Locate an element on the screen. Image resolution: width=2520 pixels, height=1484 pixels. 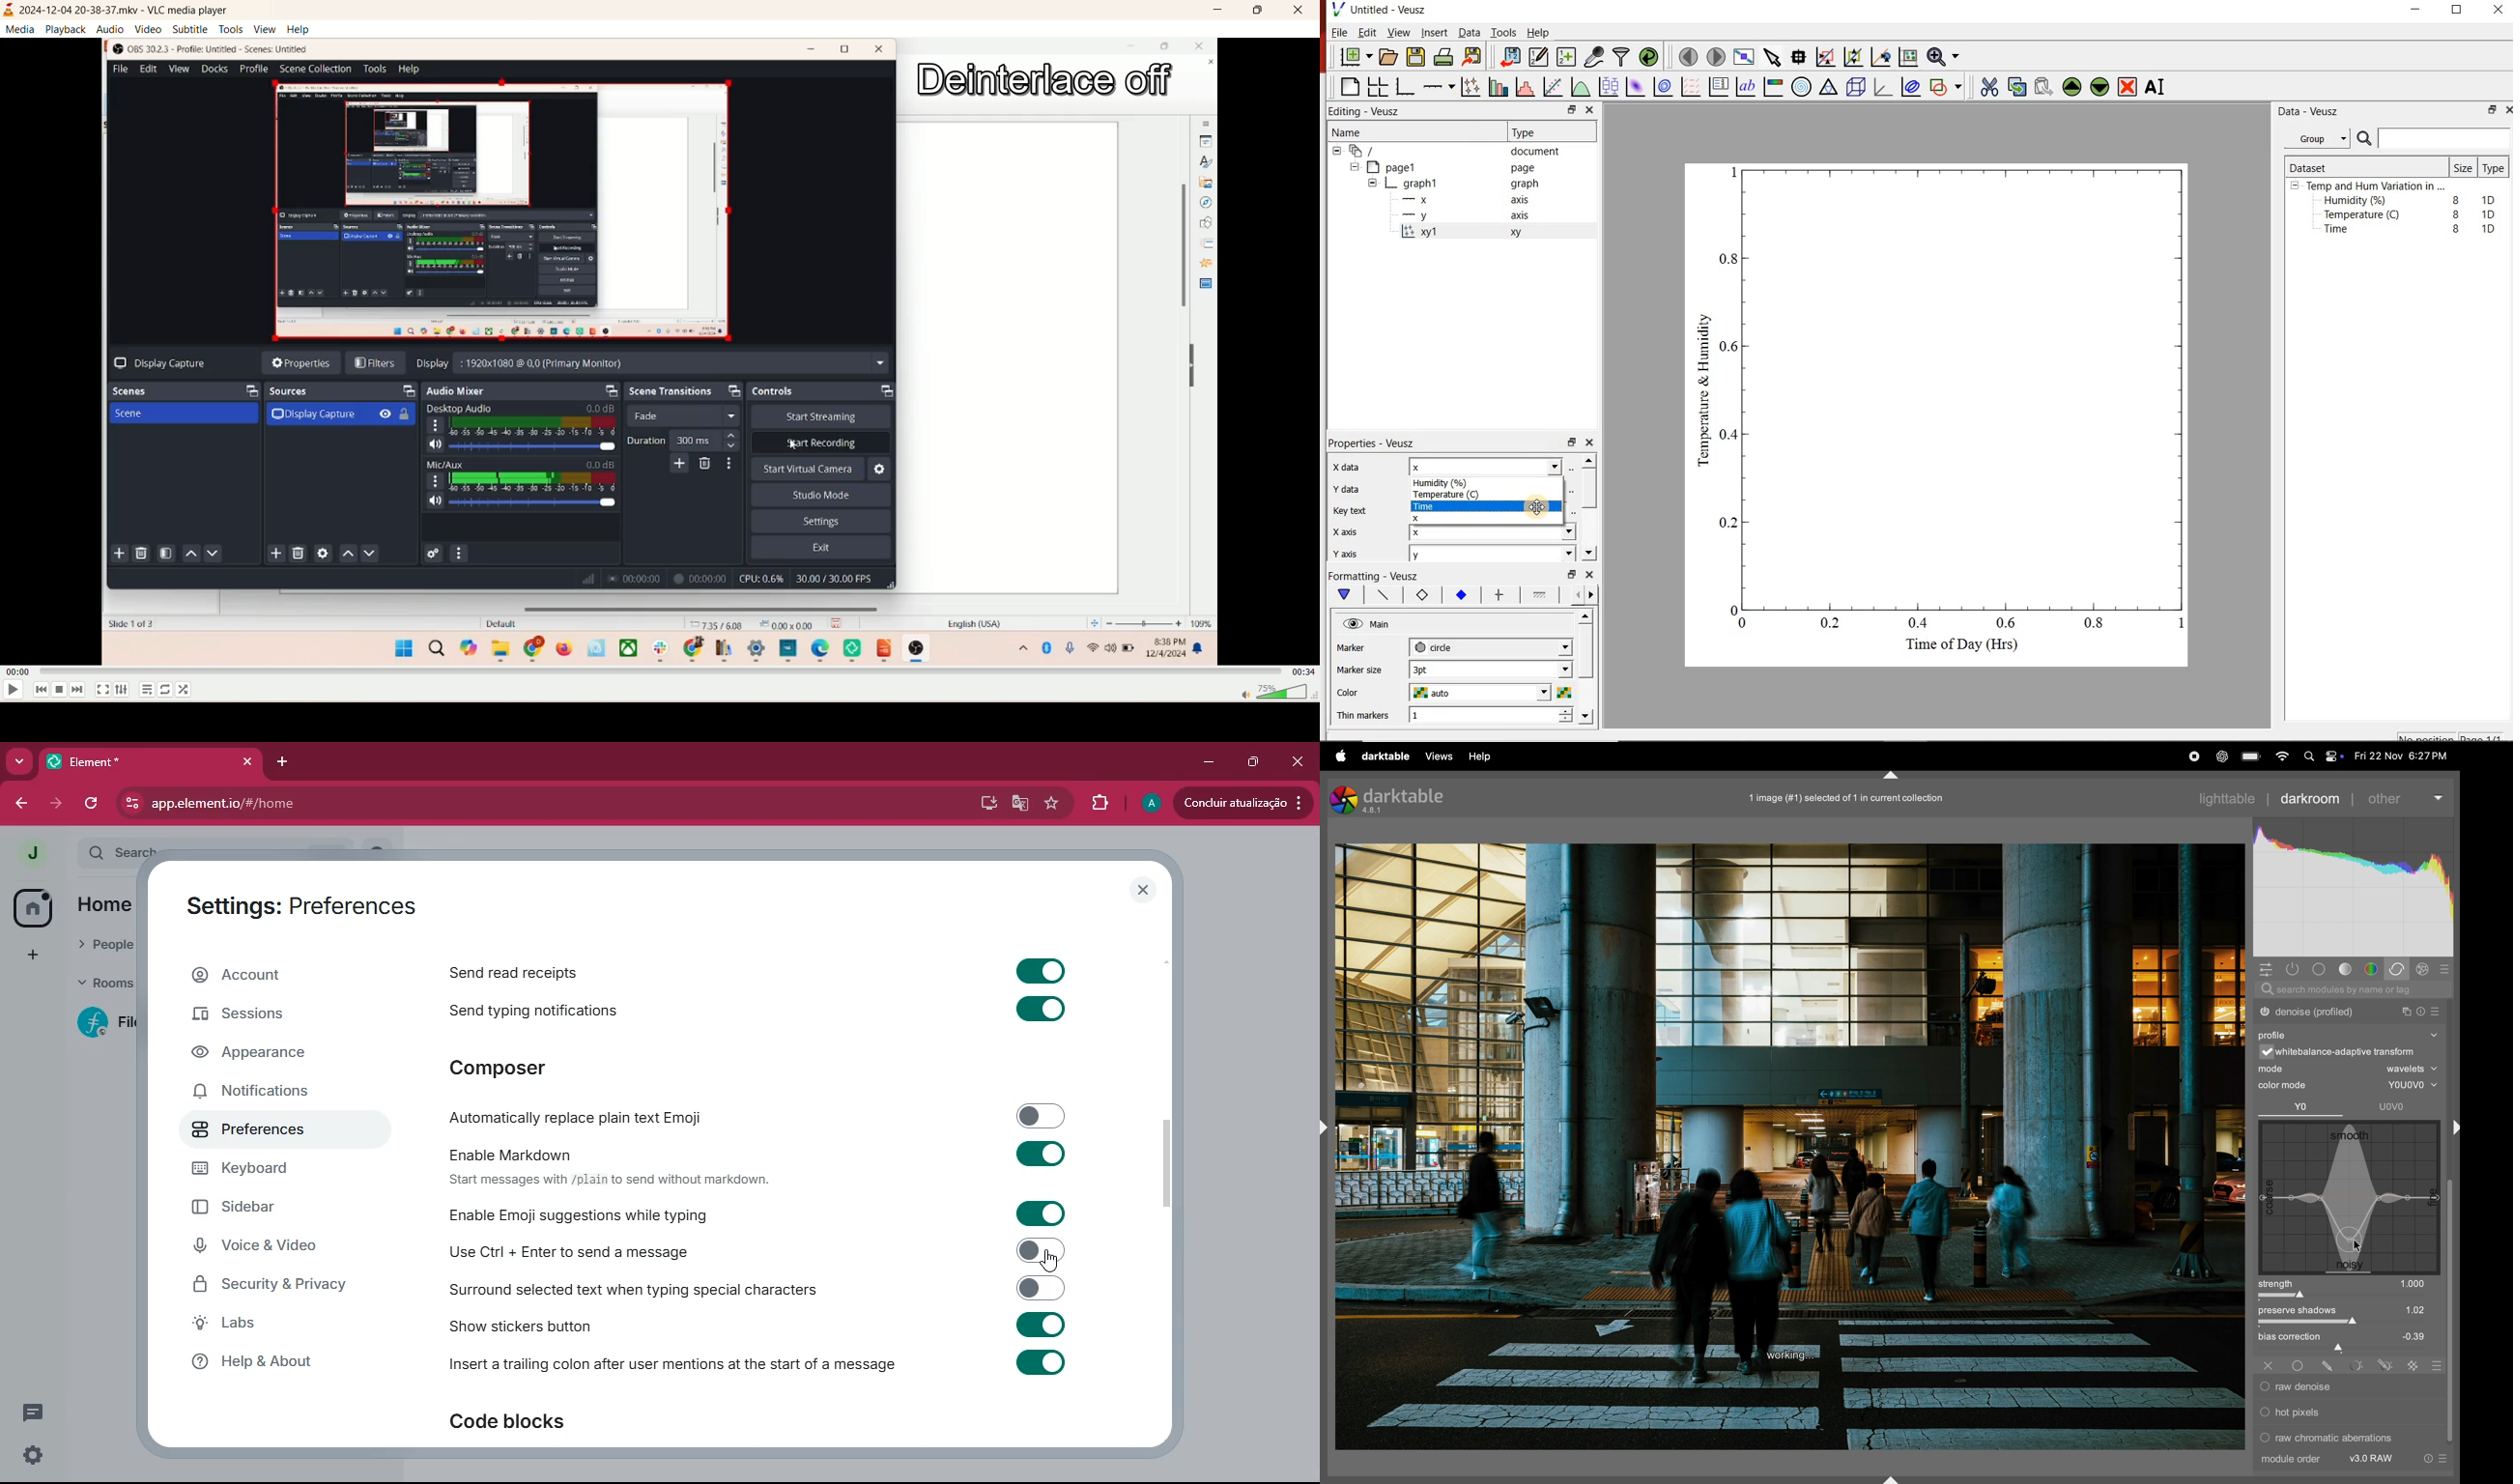
x is located at coordinates (1442, 466).